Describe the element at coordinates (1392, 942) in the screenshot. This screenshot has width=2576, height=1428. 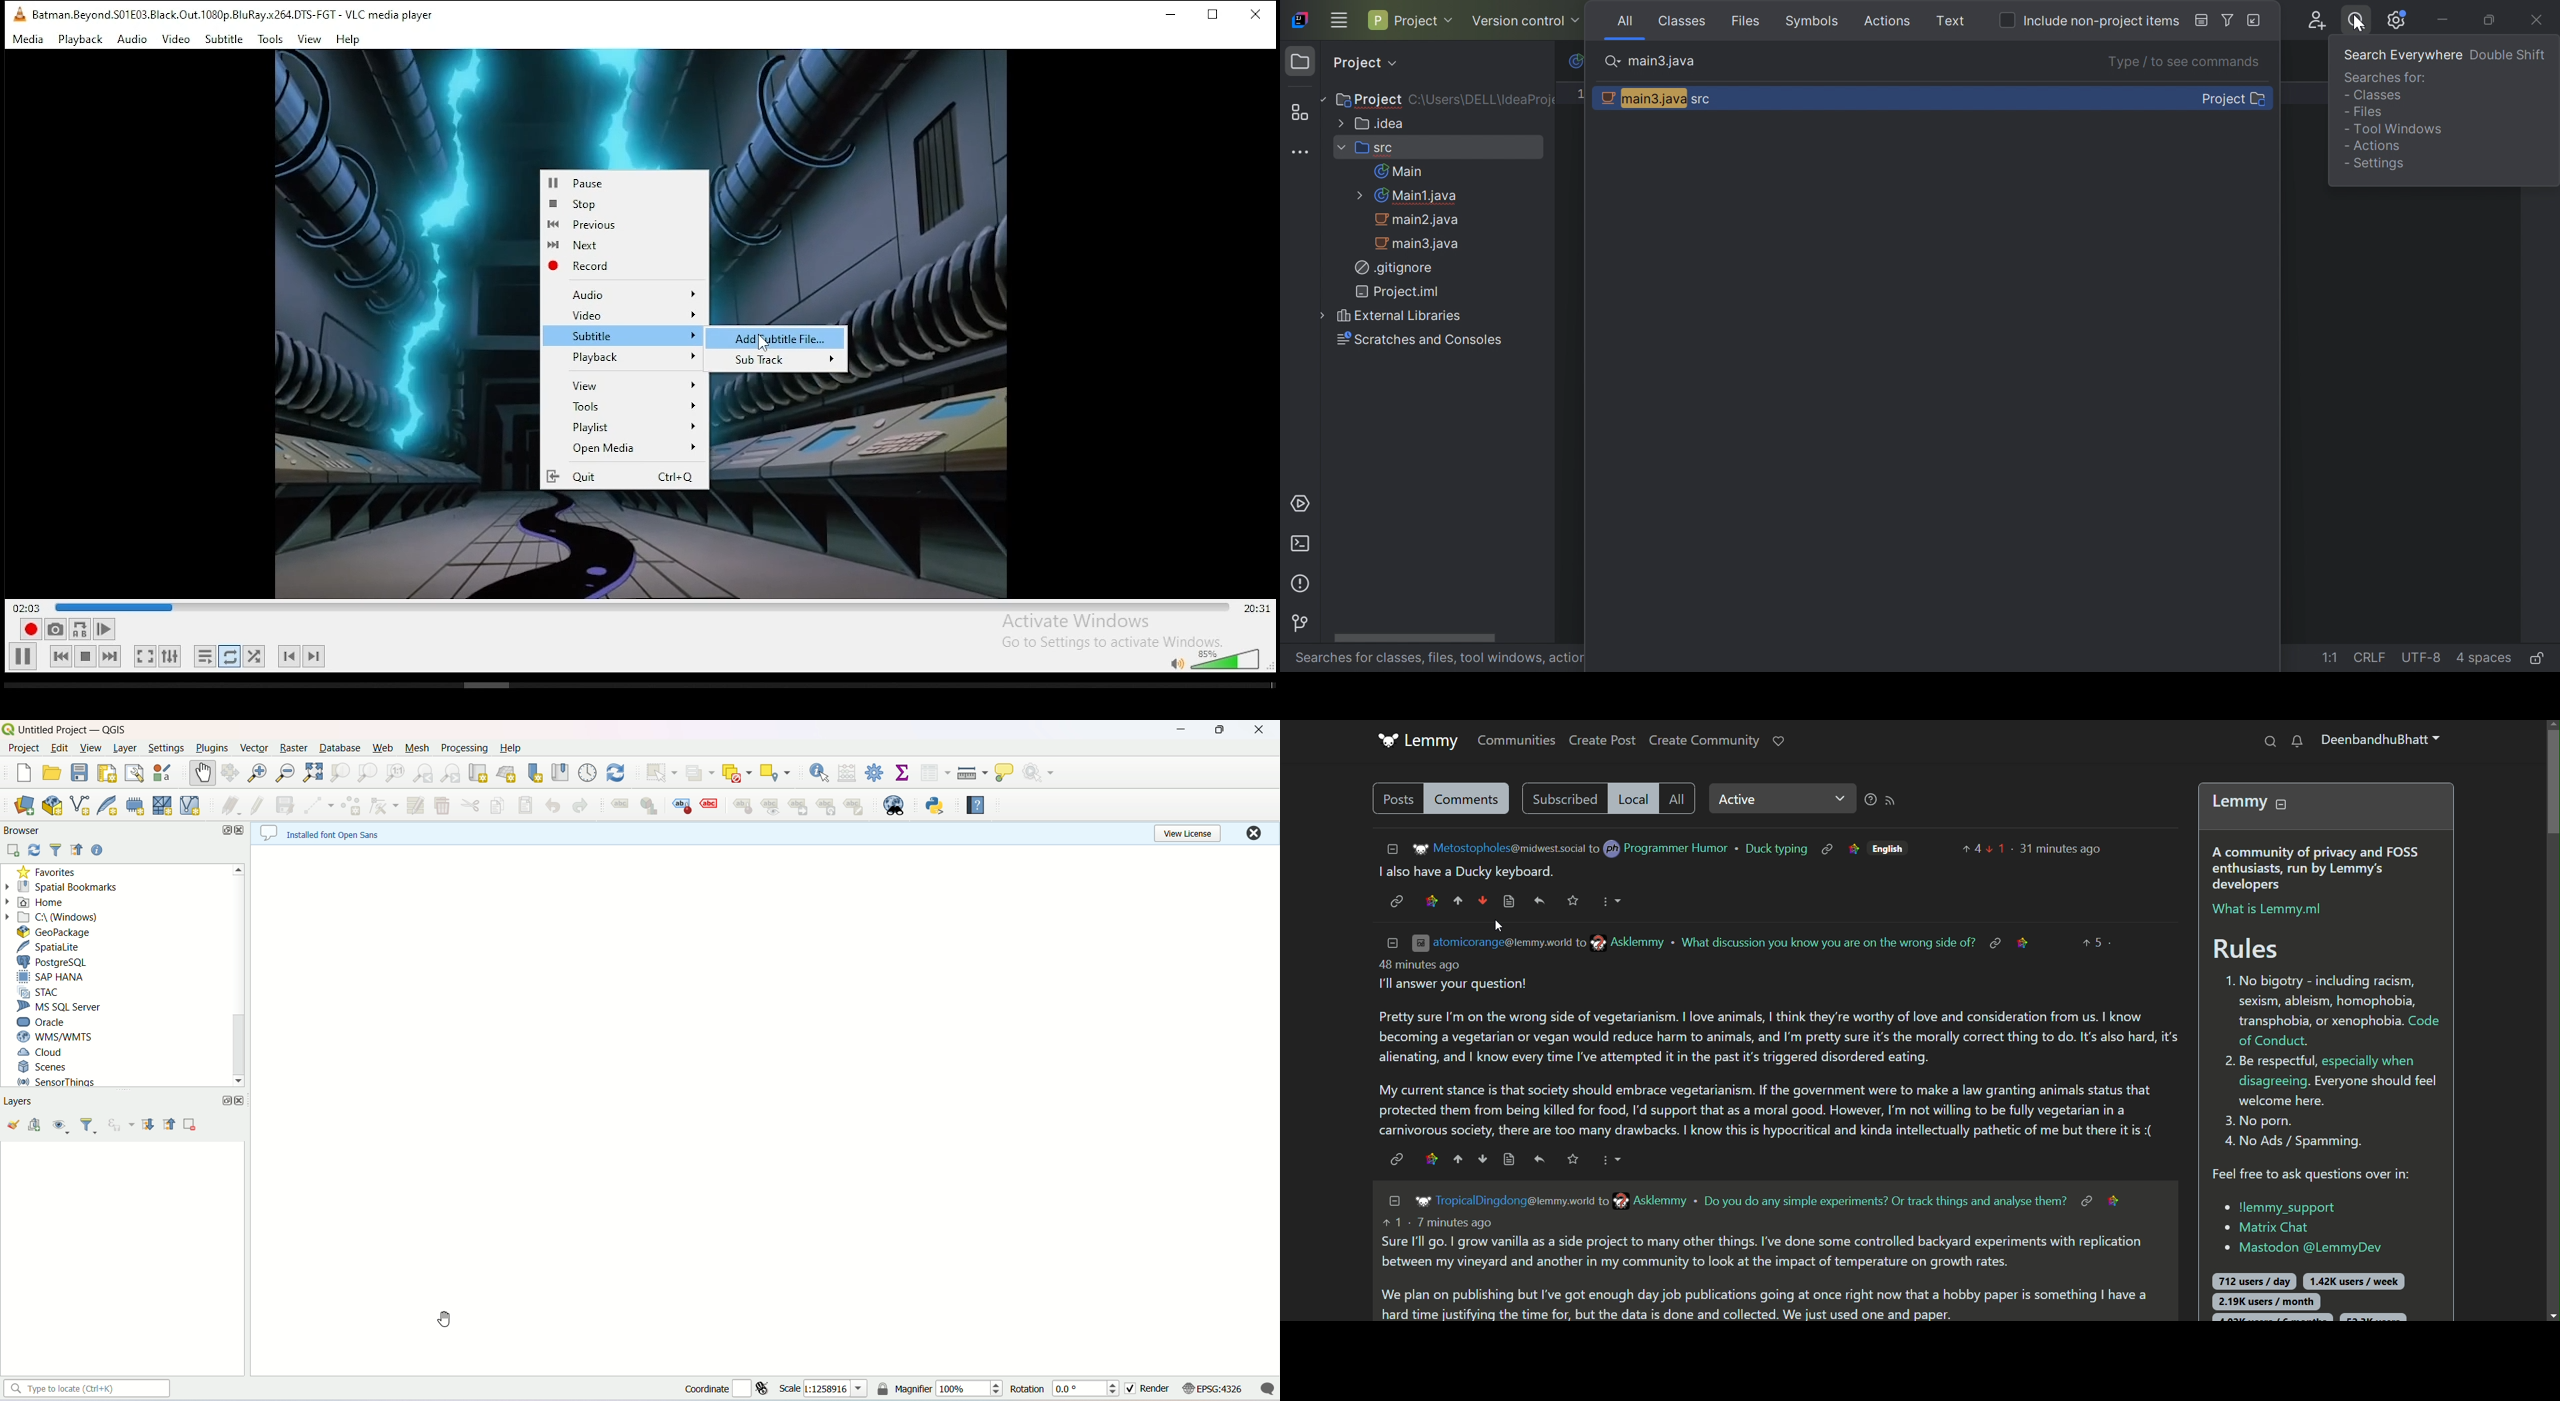
I see `minimize` at that location.